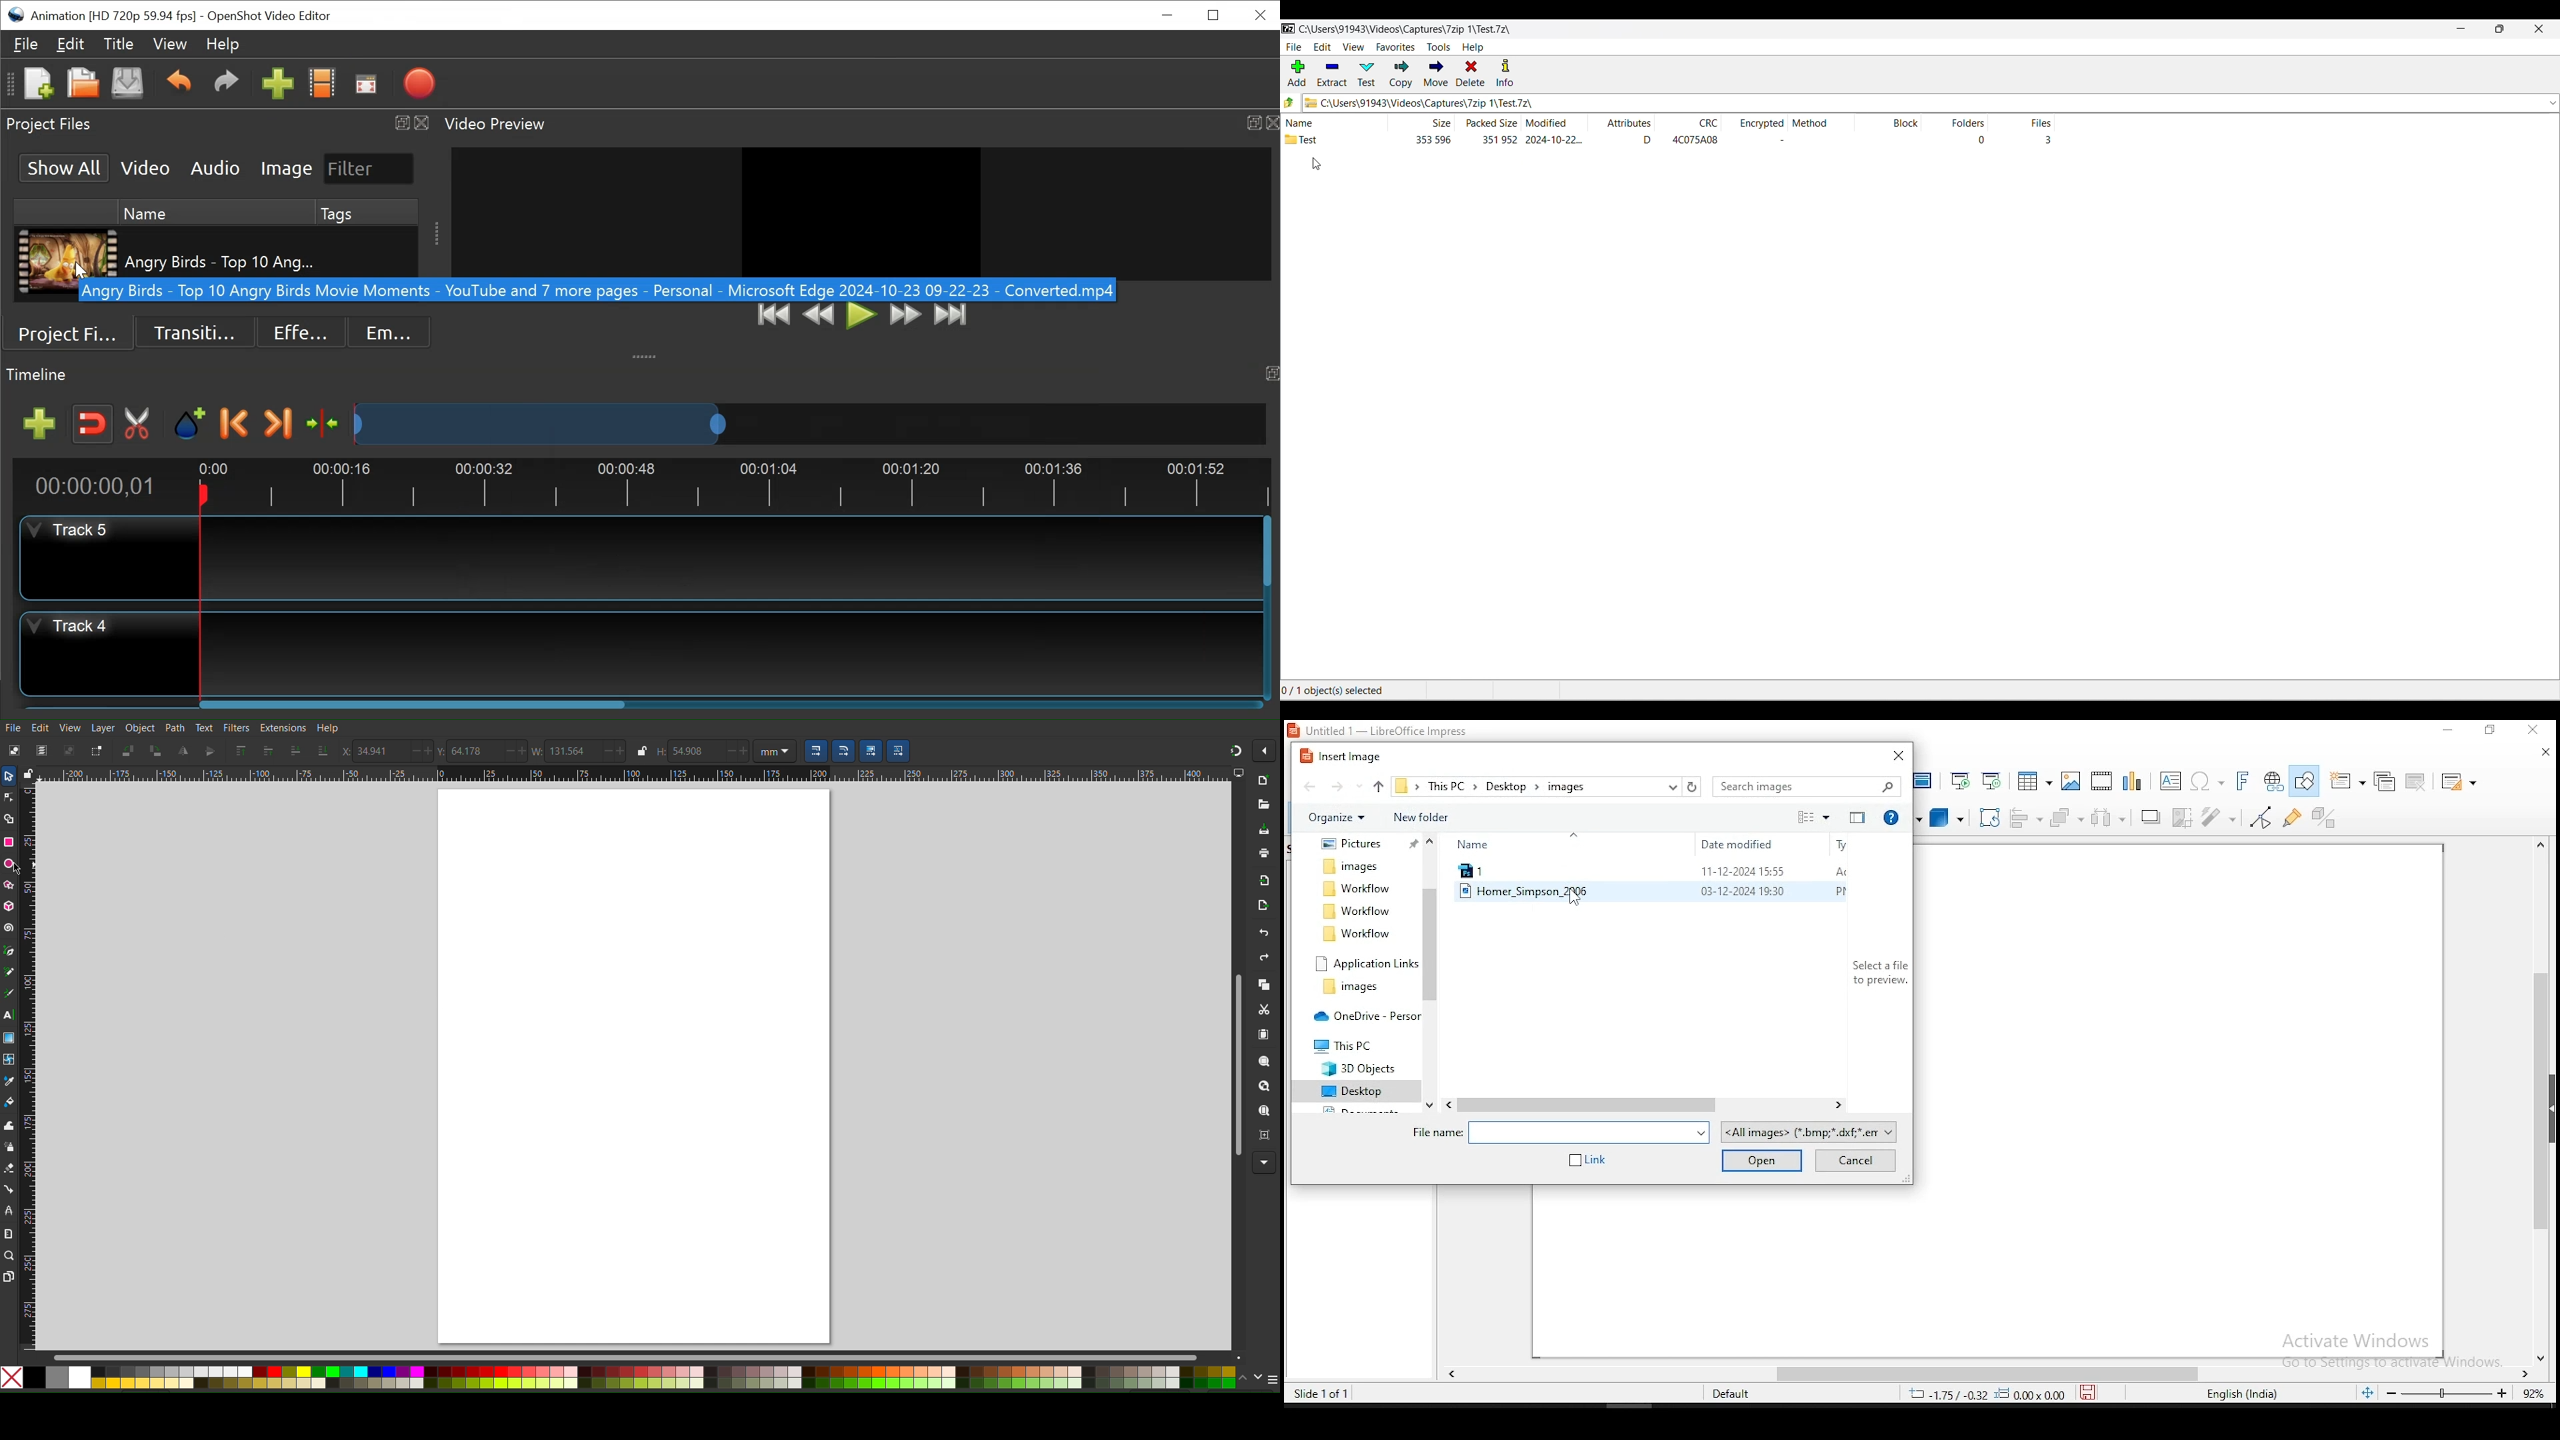 This screenshot has height=1456, width=2576. Describe the element at coordinates (1601, 1105) in the screenshot. I see `scroll bar` at that location.